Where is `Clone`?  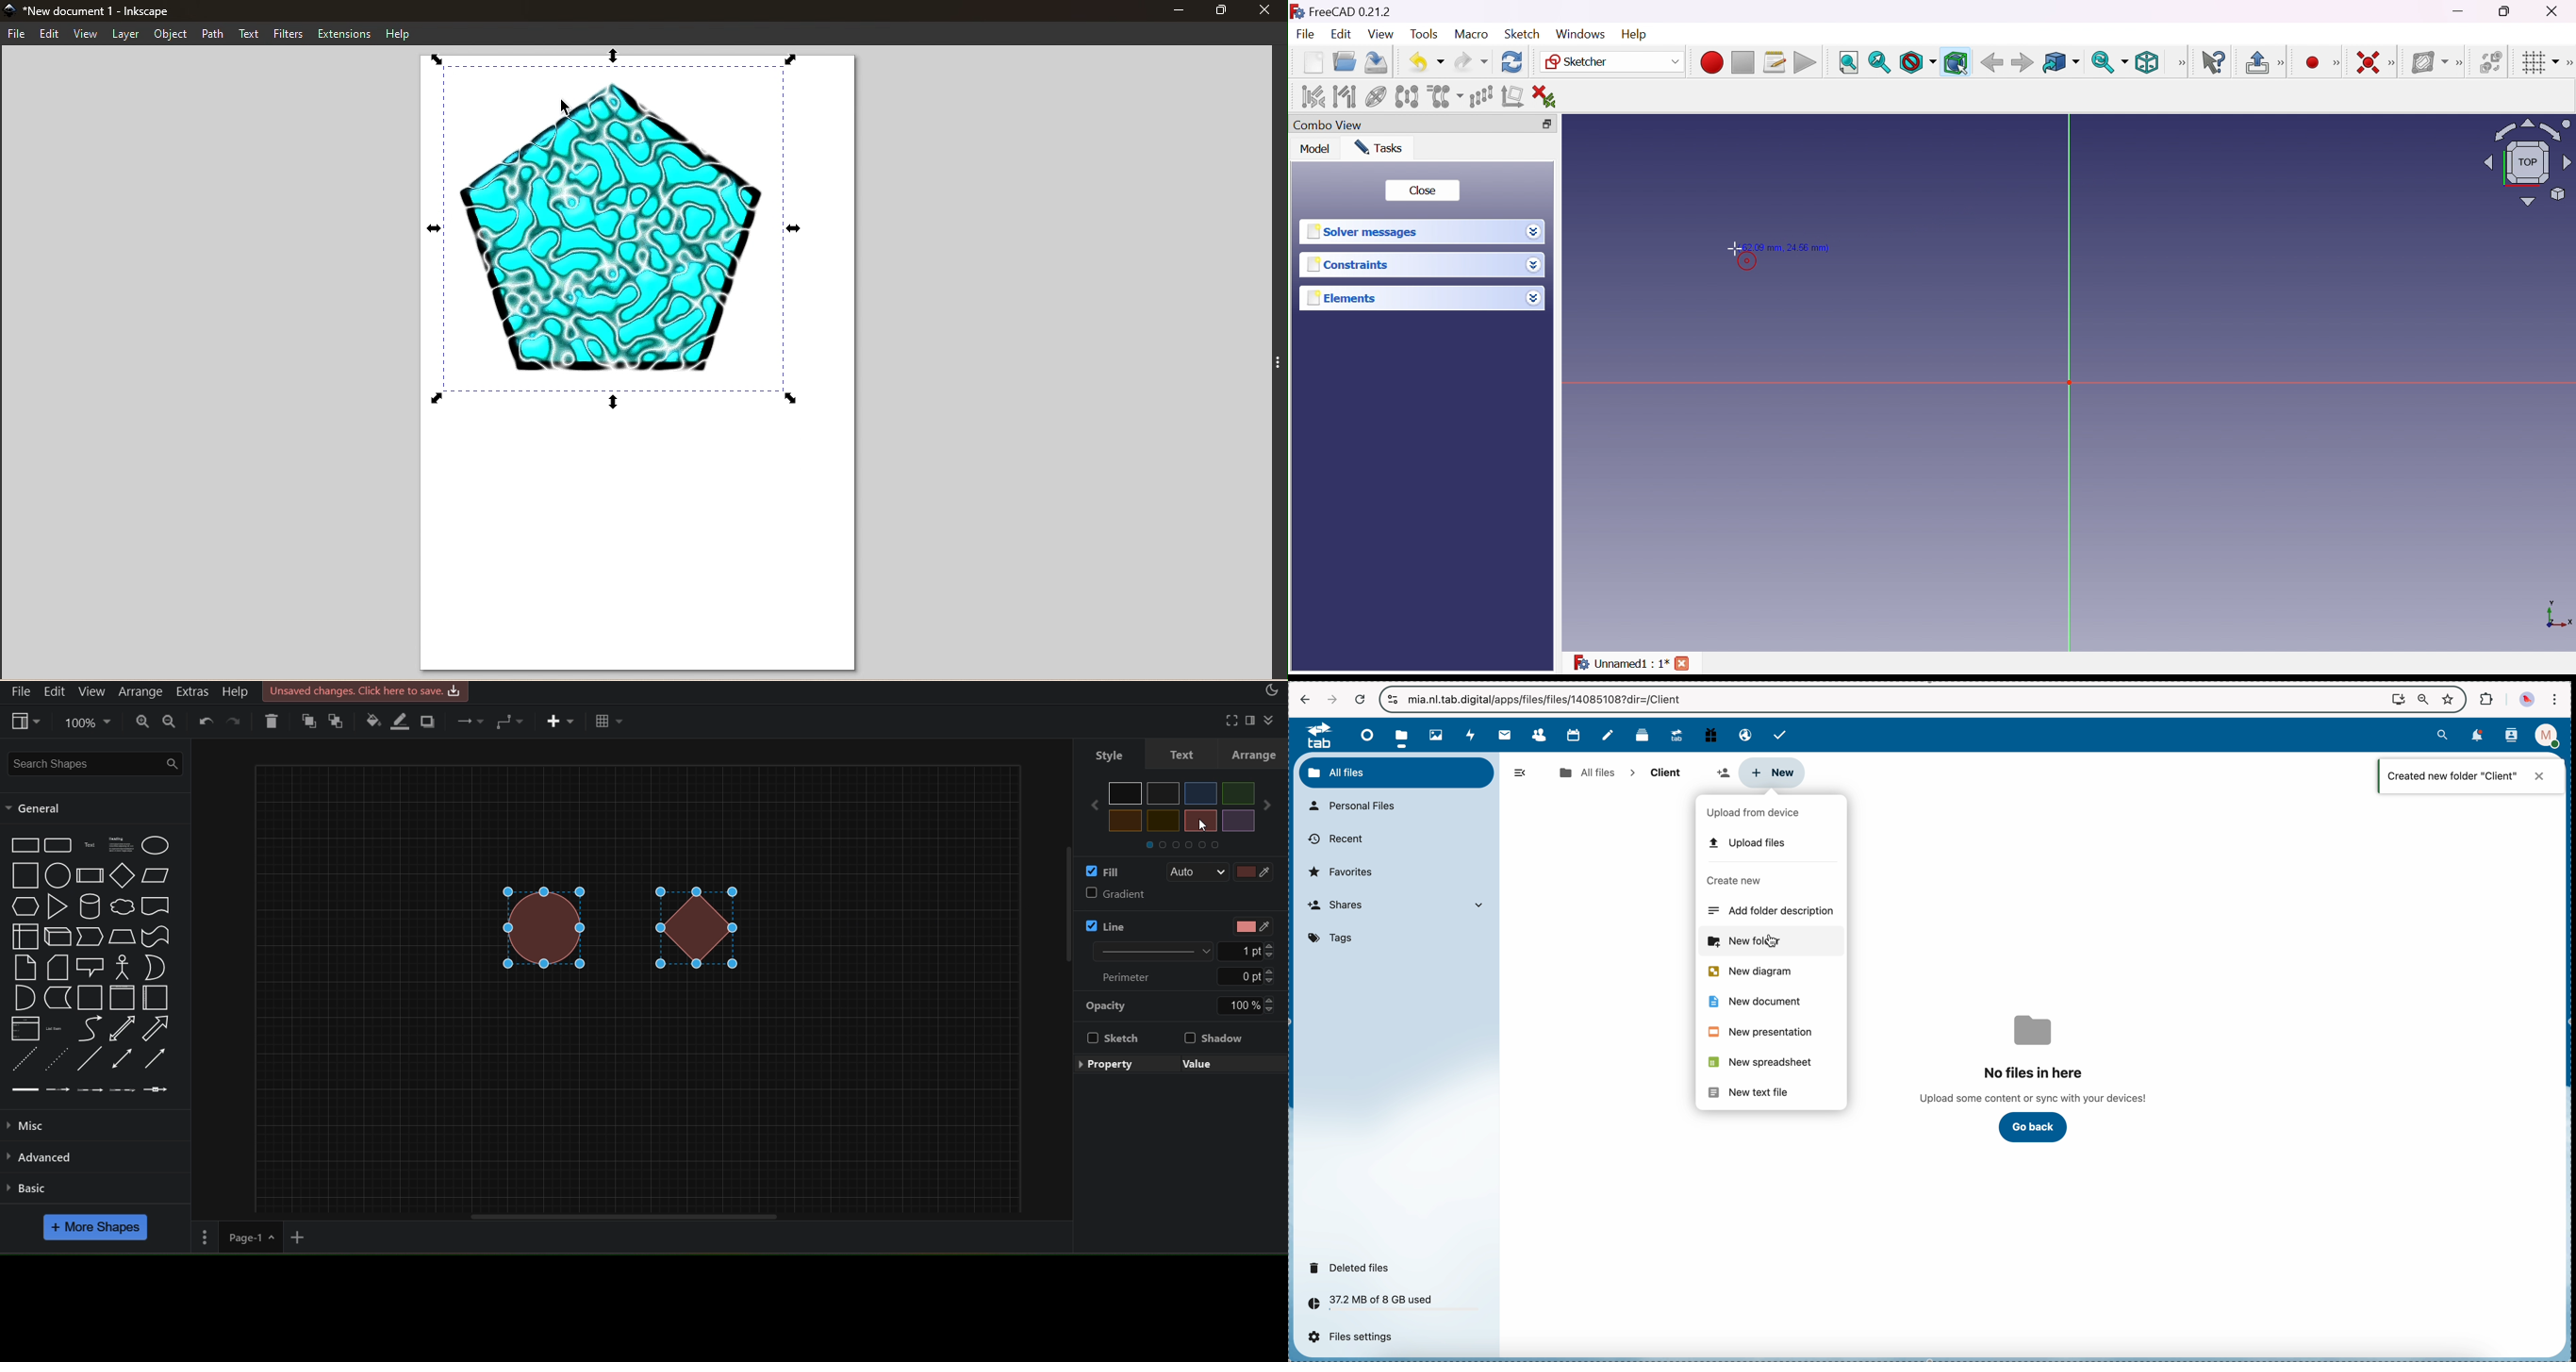 Clone is located at coordinates (1444, 95).